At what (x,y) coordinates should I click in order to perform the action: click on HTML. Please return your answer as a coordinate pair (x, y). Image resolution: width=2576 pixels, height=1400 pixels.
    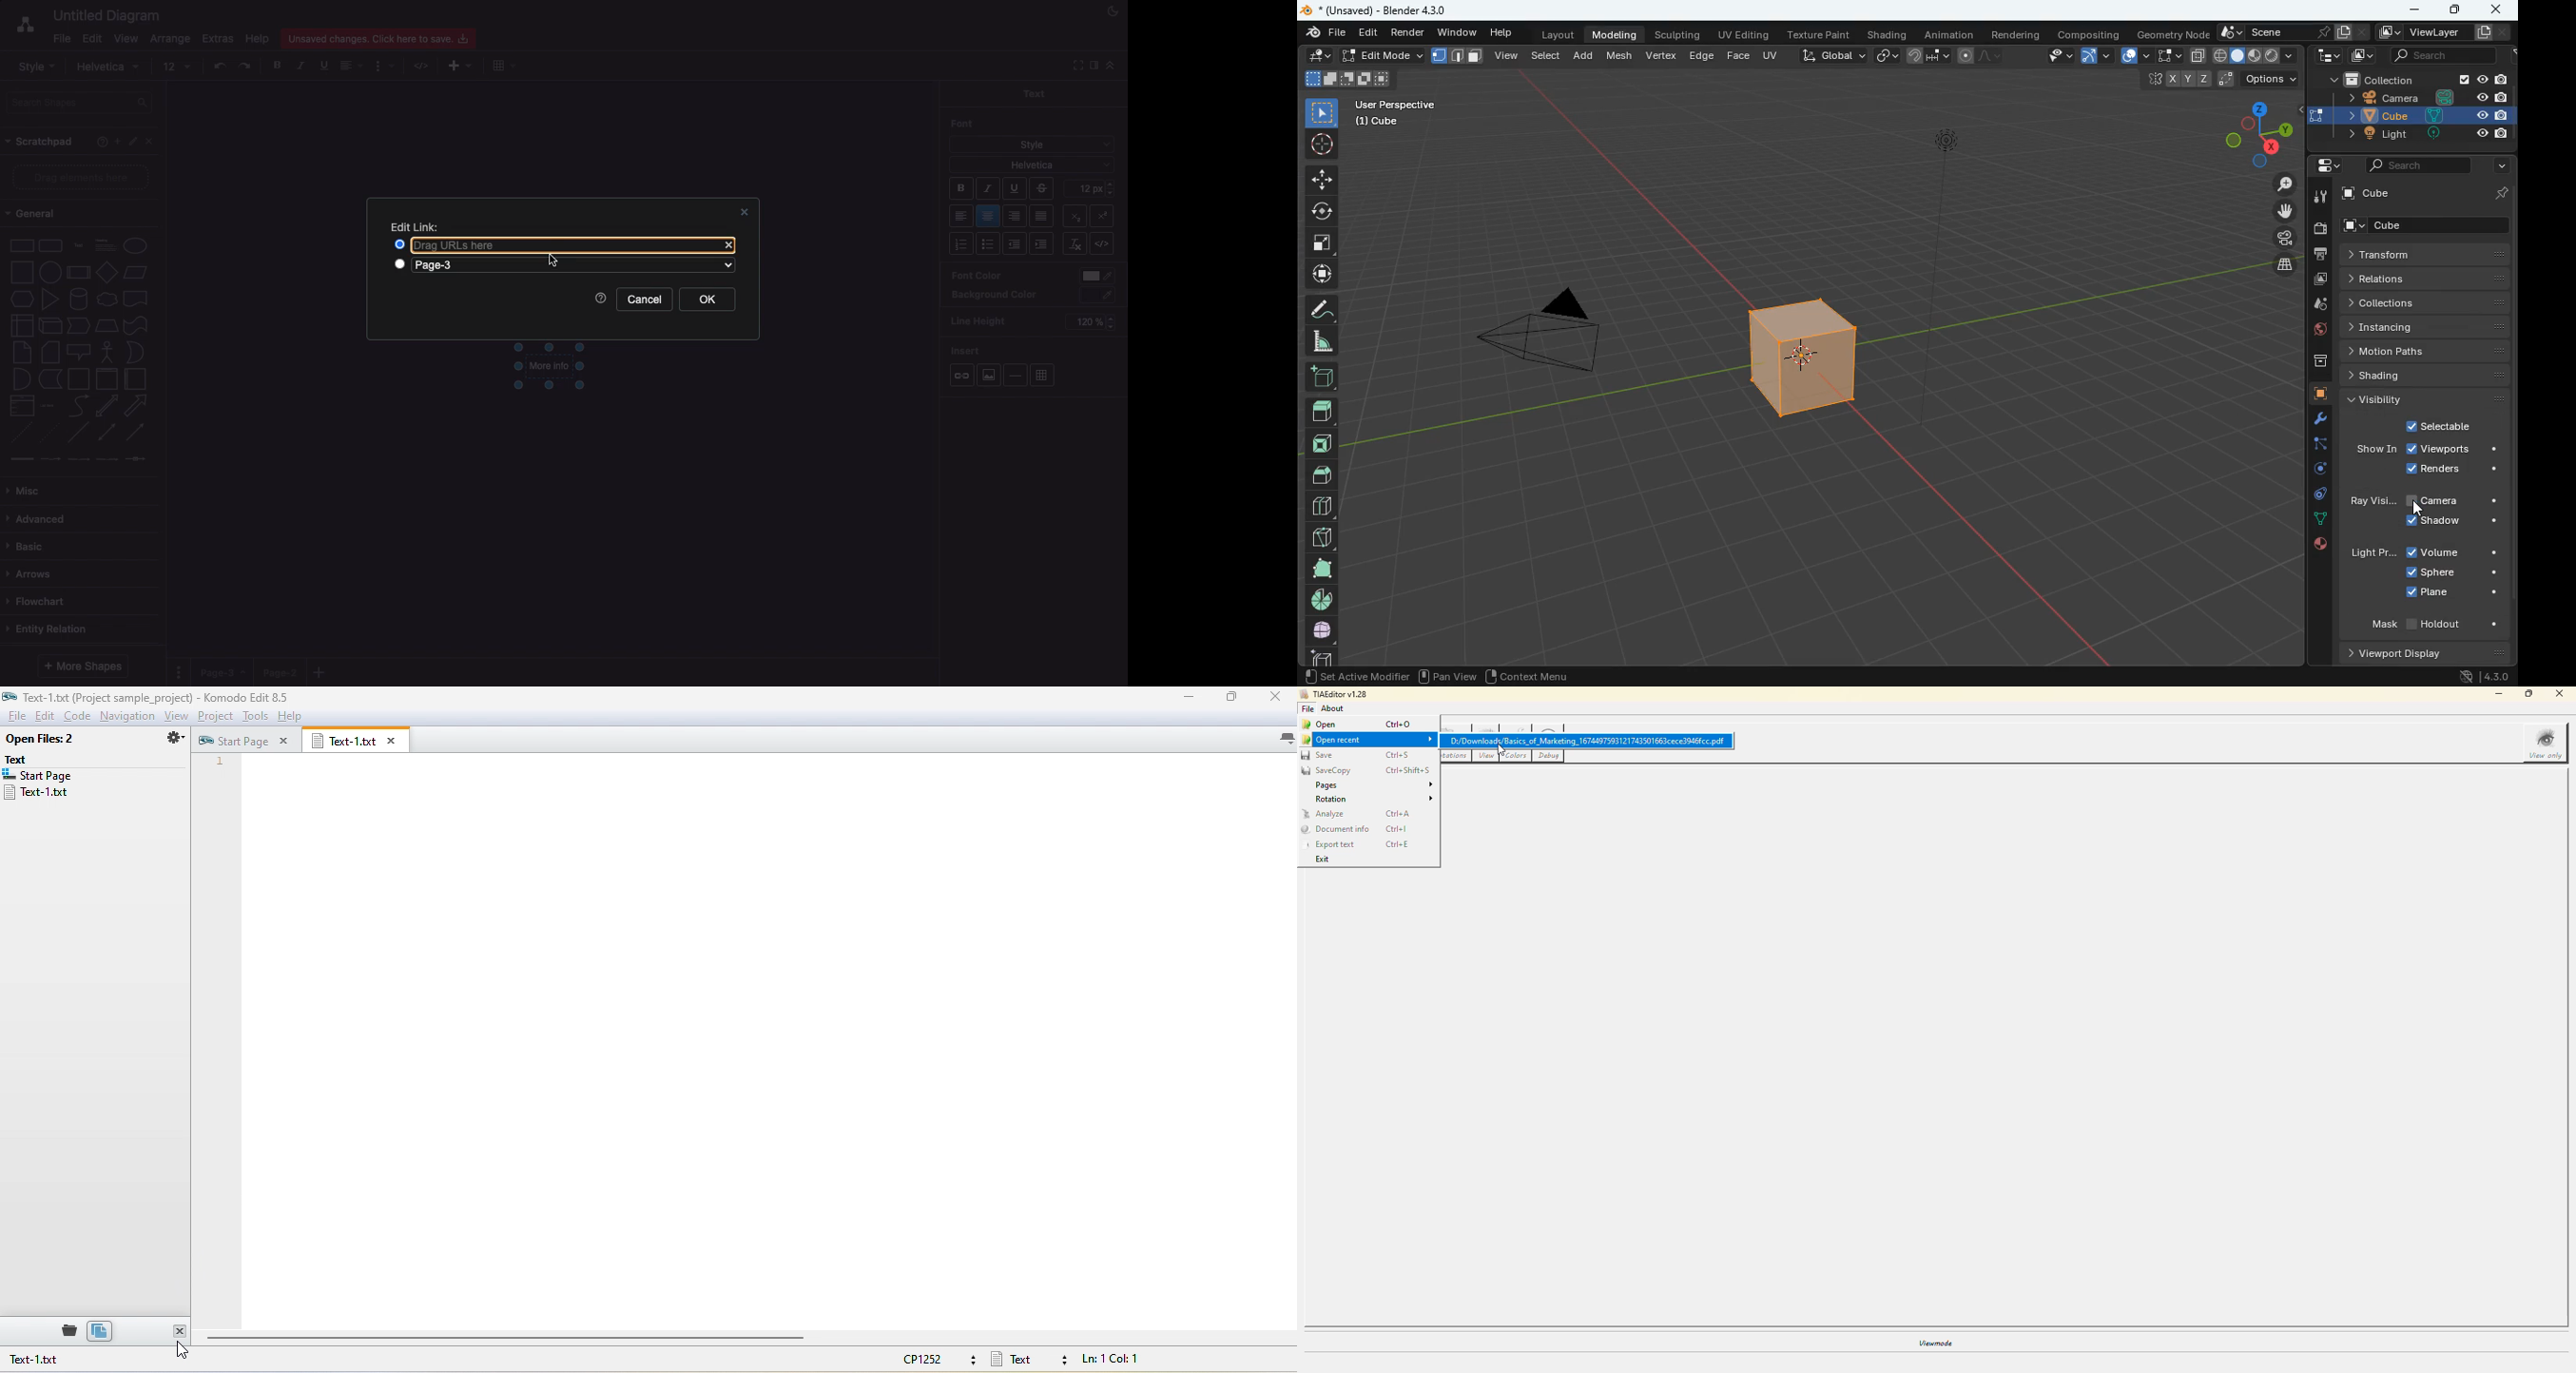
    Looking at the image, I should click on (423, 67).